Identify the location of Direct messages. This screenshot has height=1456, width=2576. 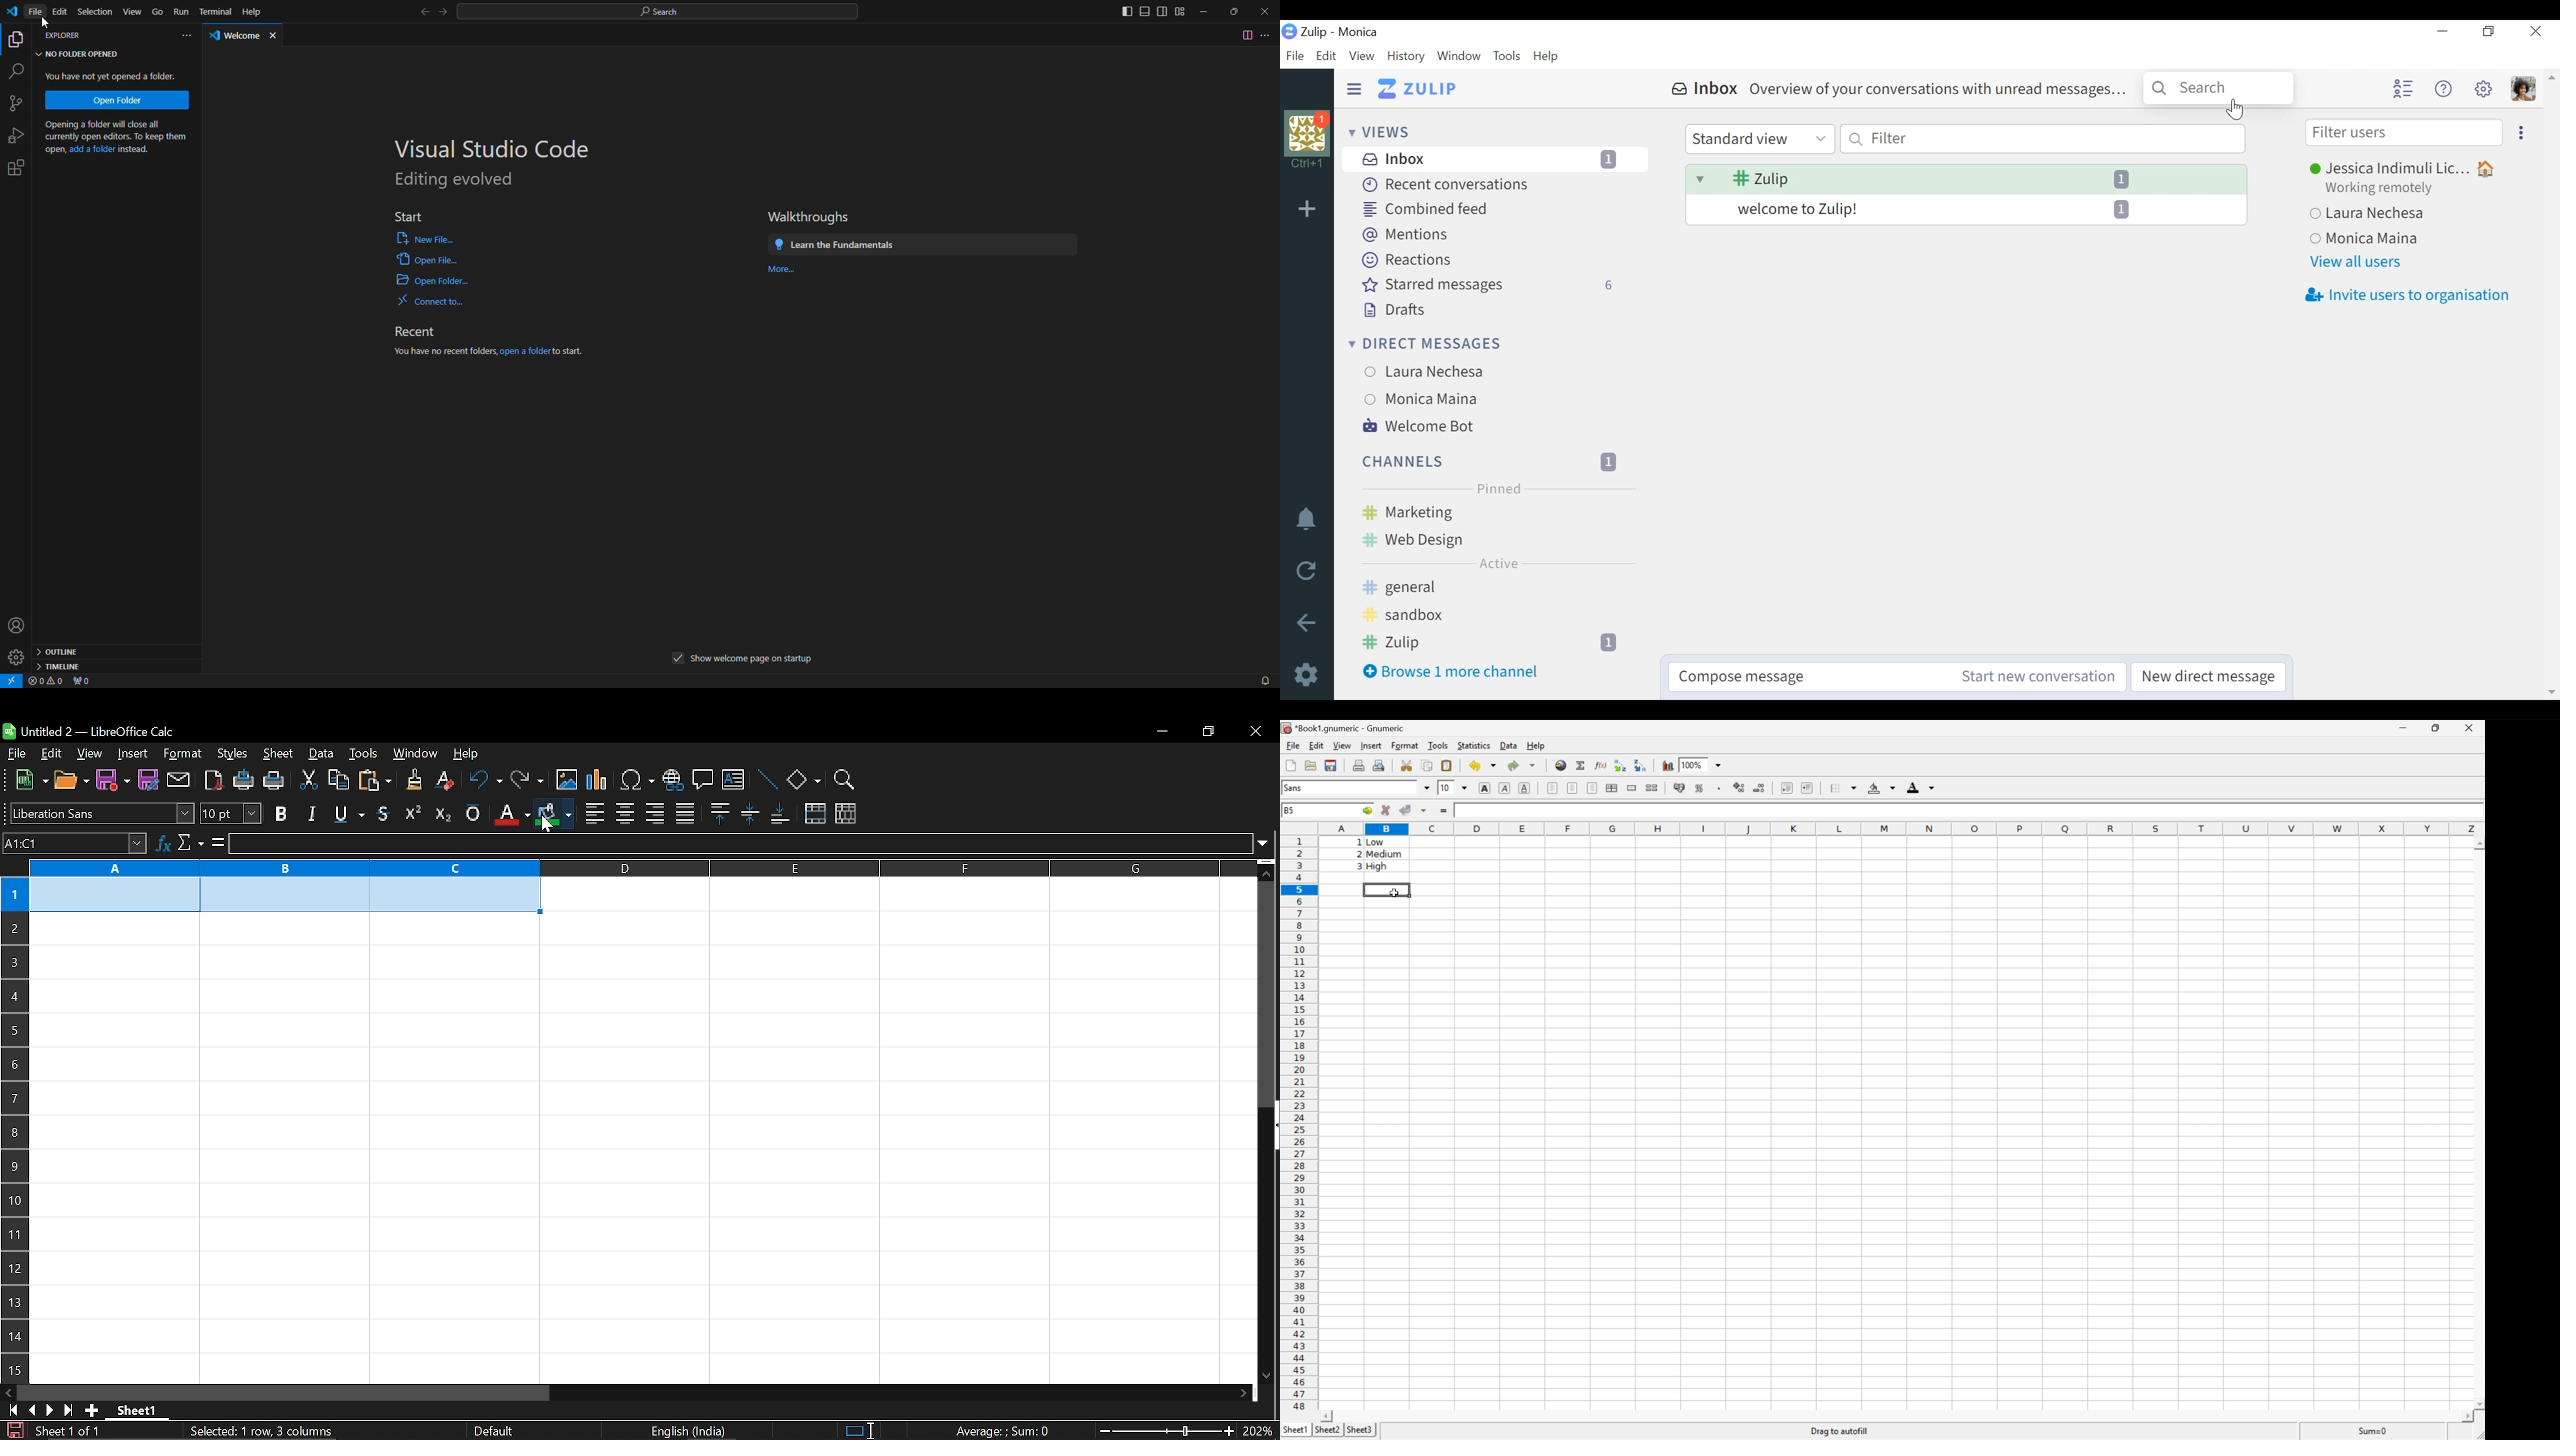
(1423, 345).